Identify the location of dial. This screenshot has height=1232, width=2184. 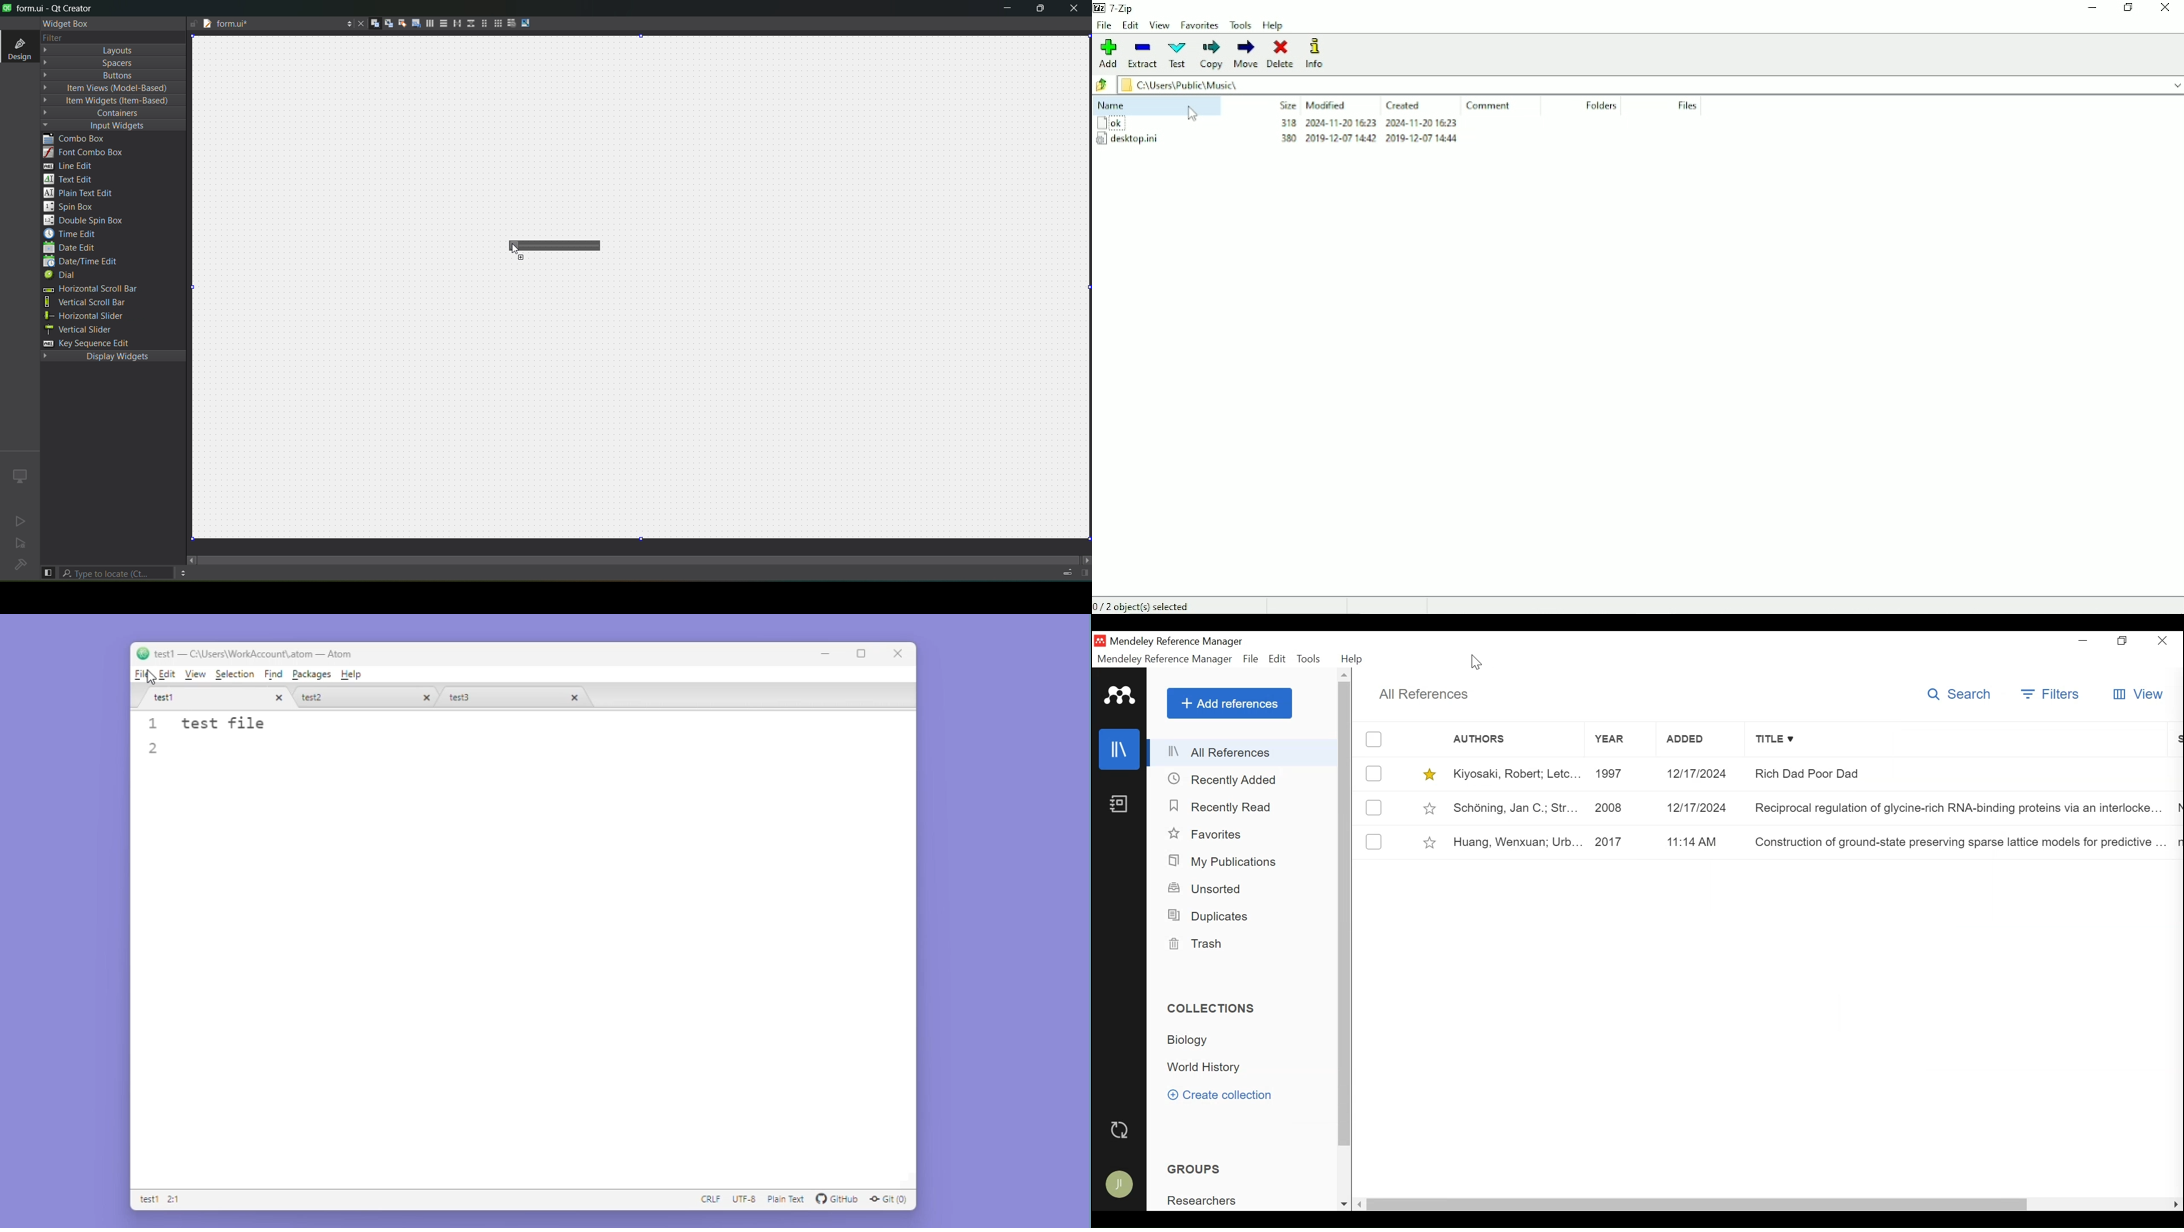
(63, 275).